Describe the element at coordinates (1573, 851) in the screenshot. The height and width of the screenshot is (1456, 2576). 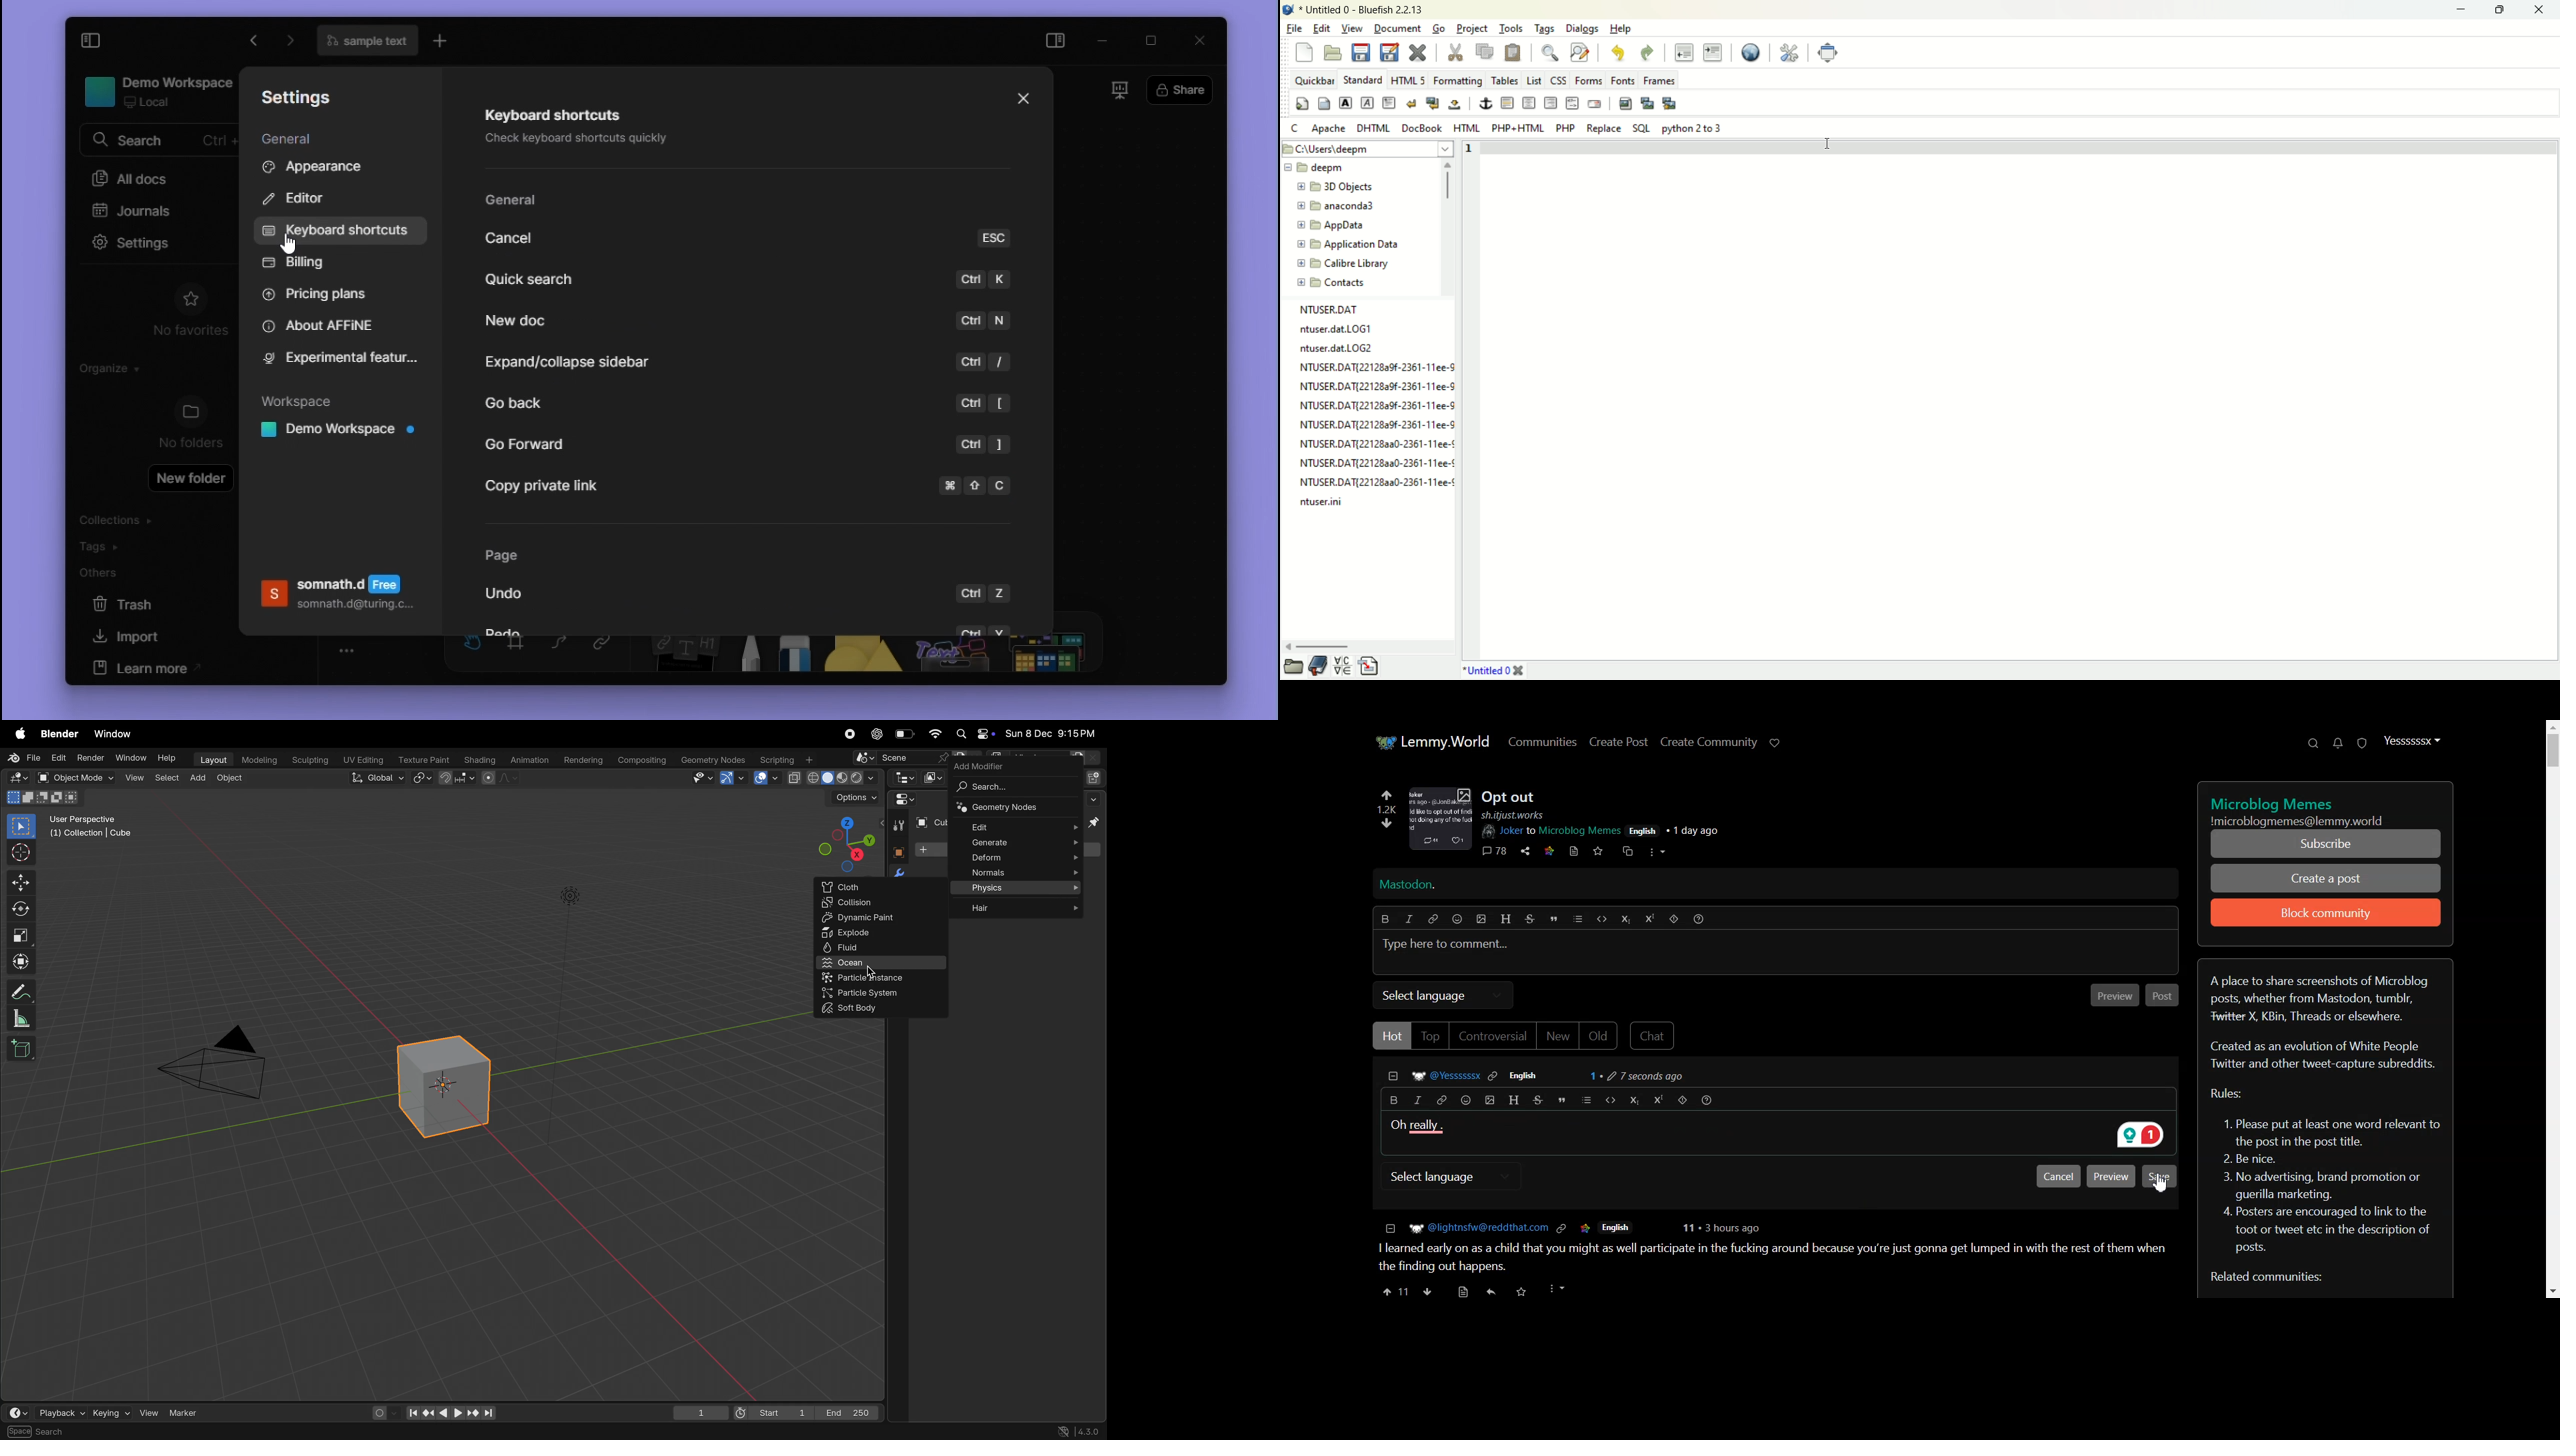
I see `book mark` at that location.